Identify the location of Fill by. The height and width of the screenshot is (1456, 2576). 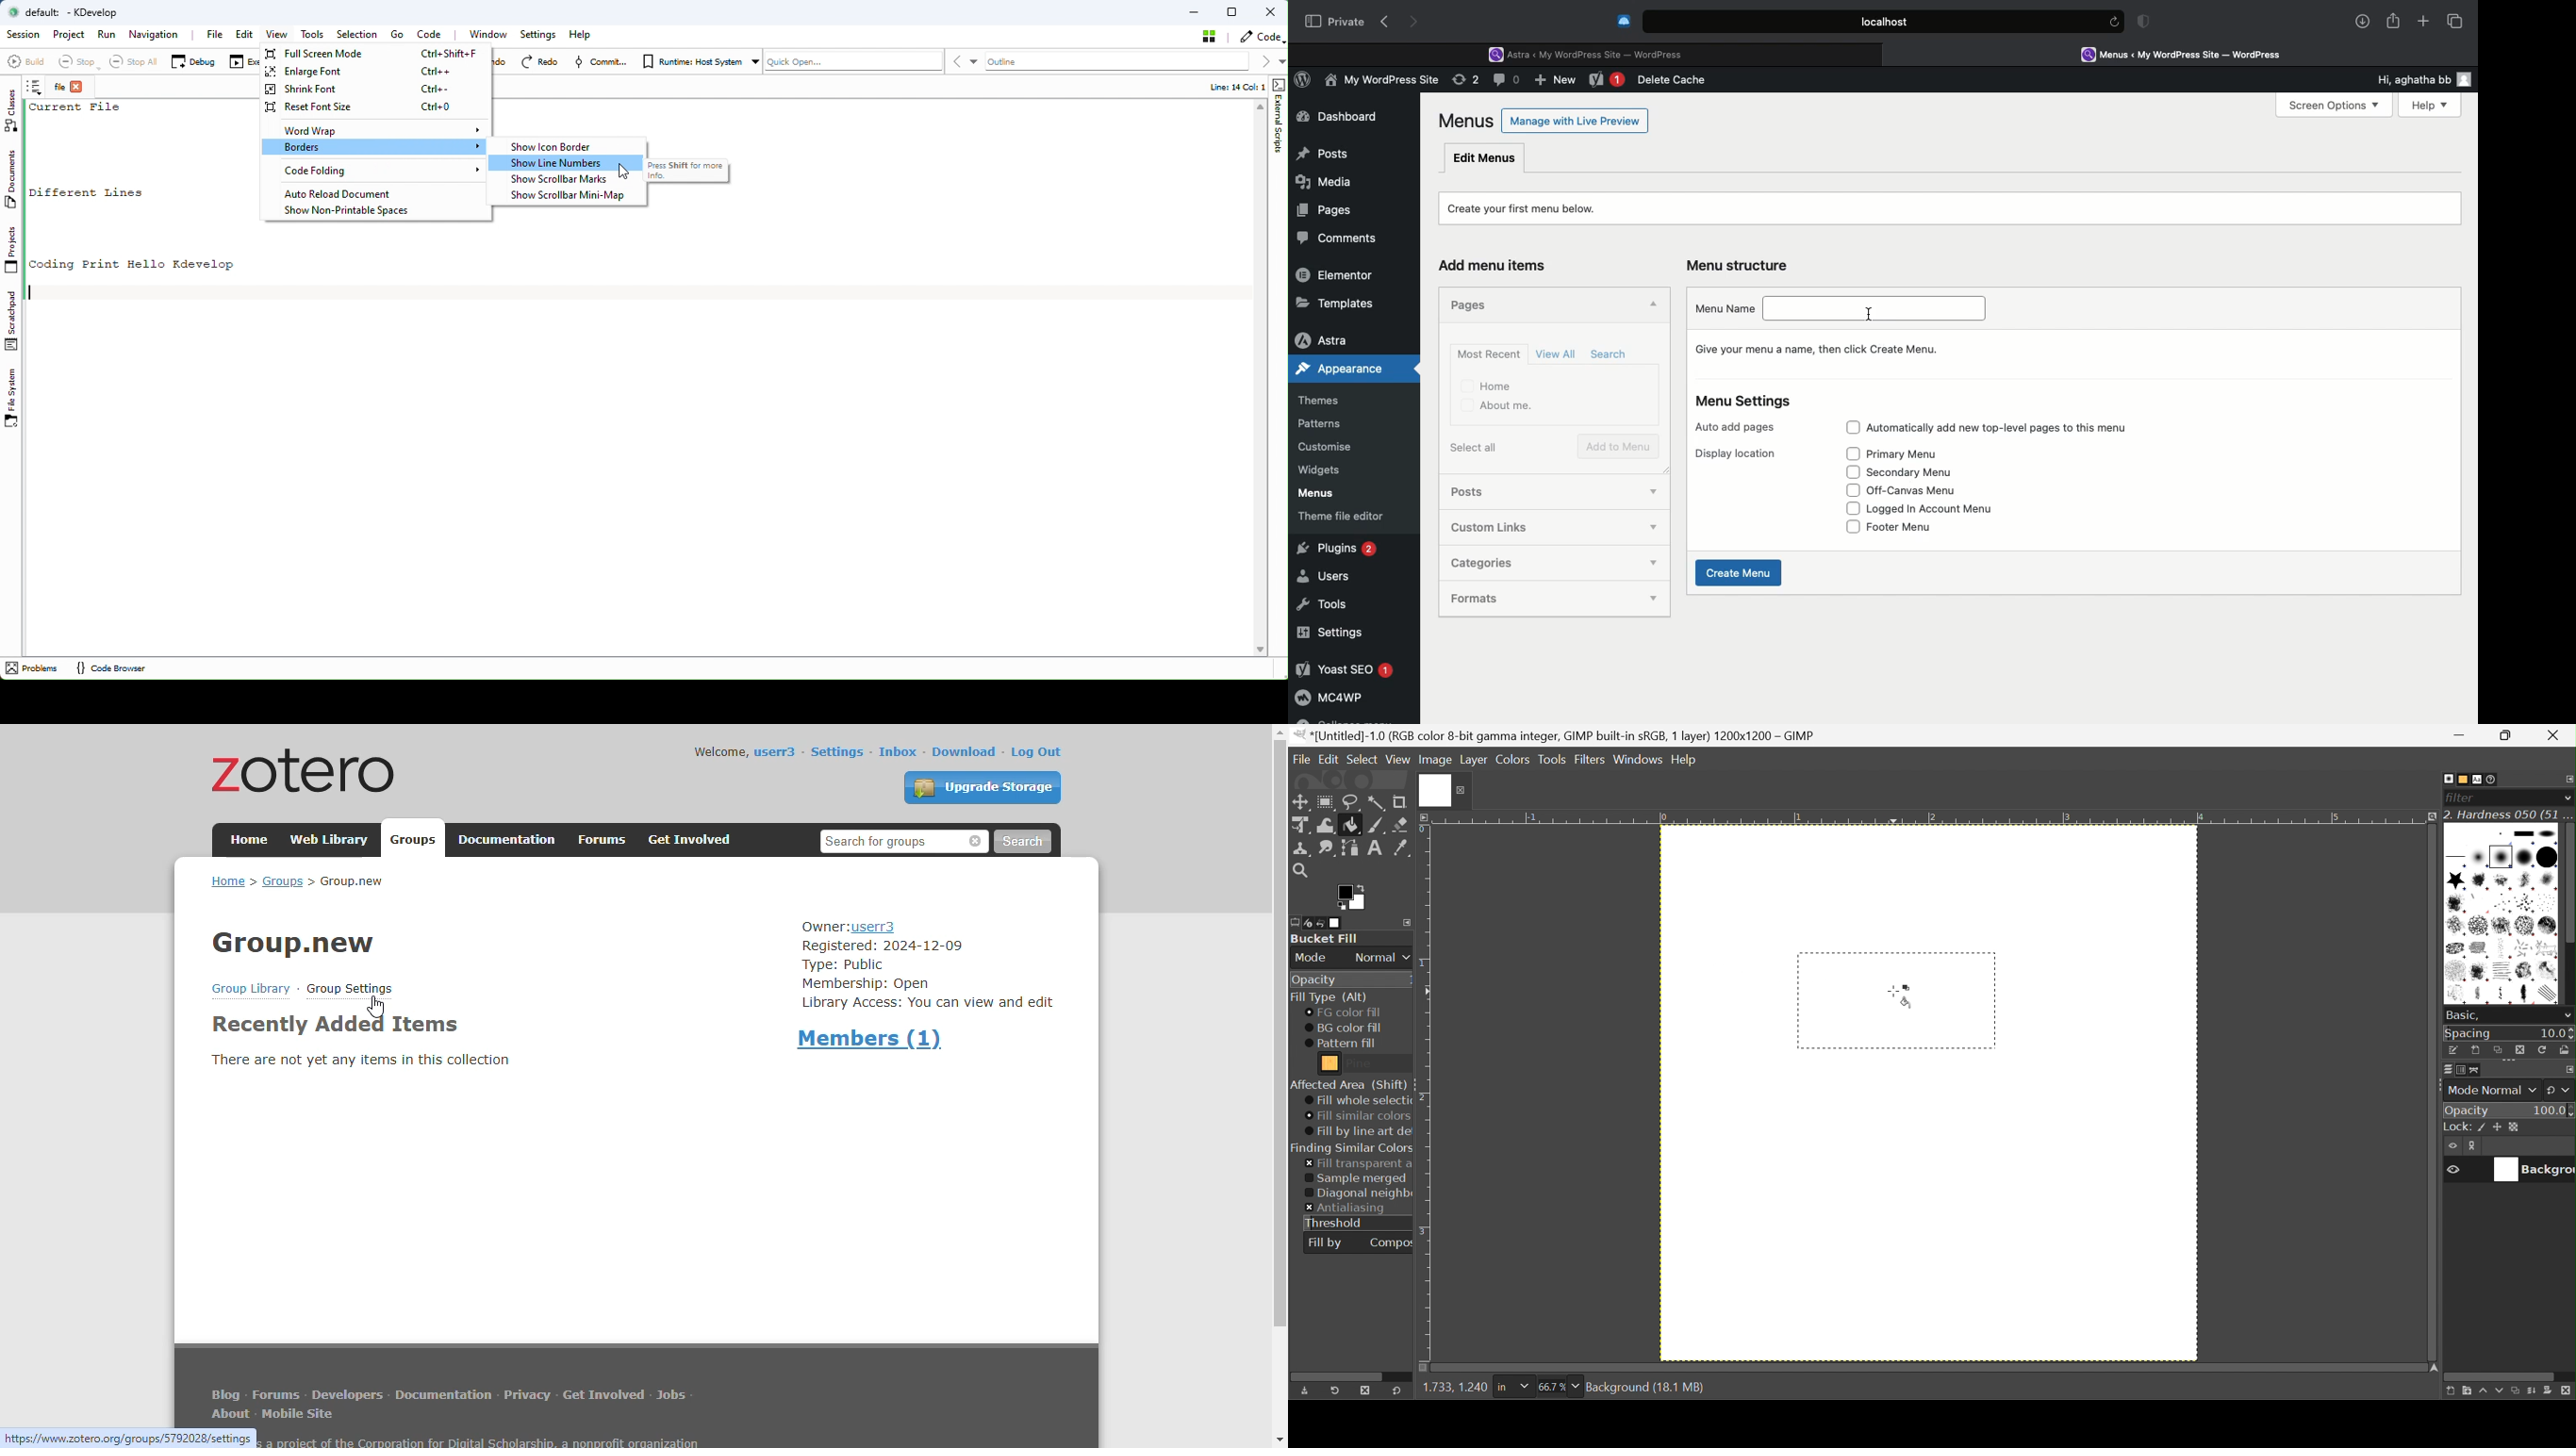
(1325, 1244).